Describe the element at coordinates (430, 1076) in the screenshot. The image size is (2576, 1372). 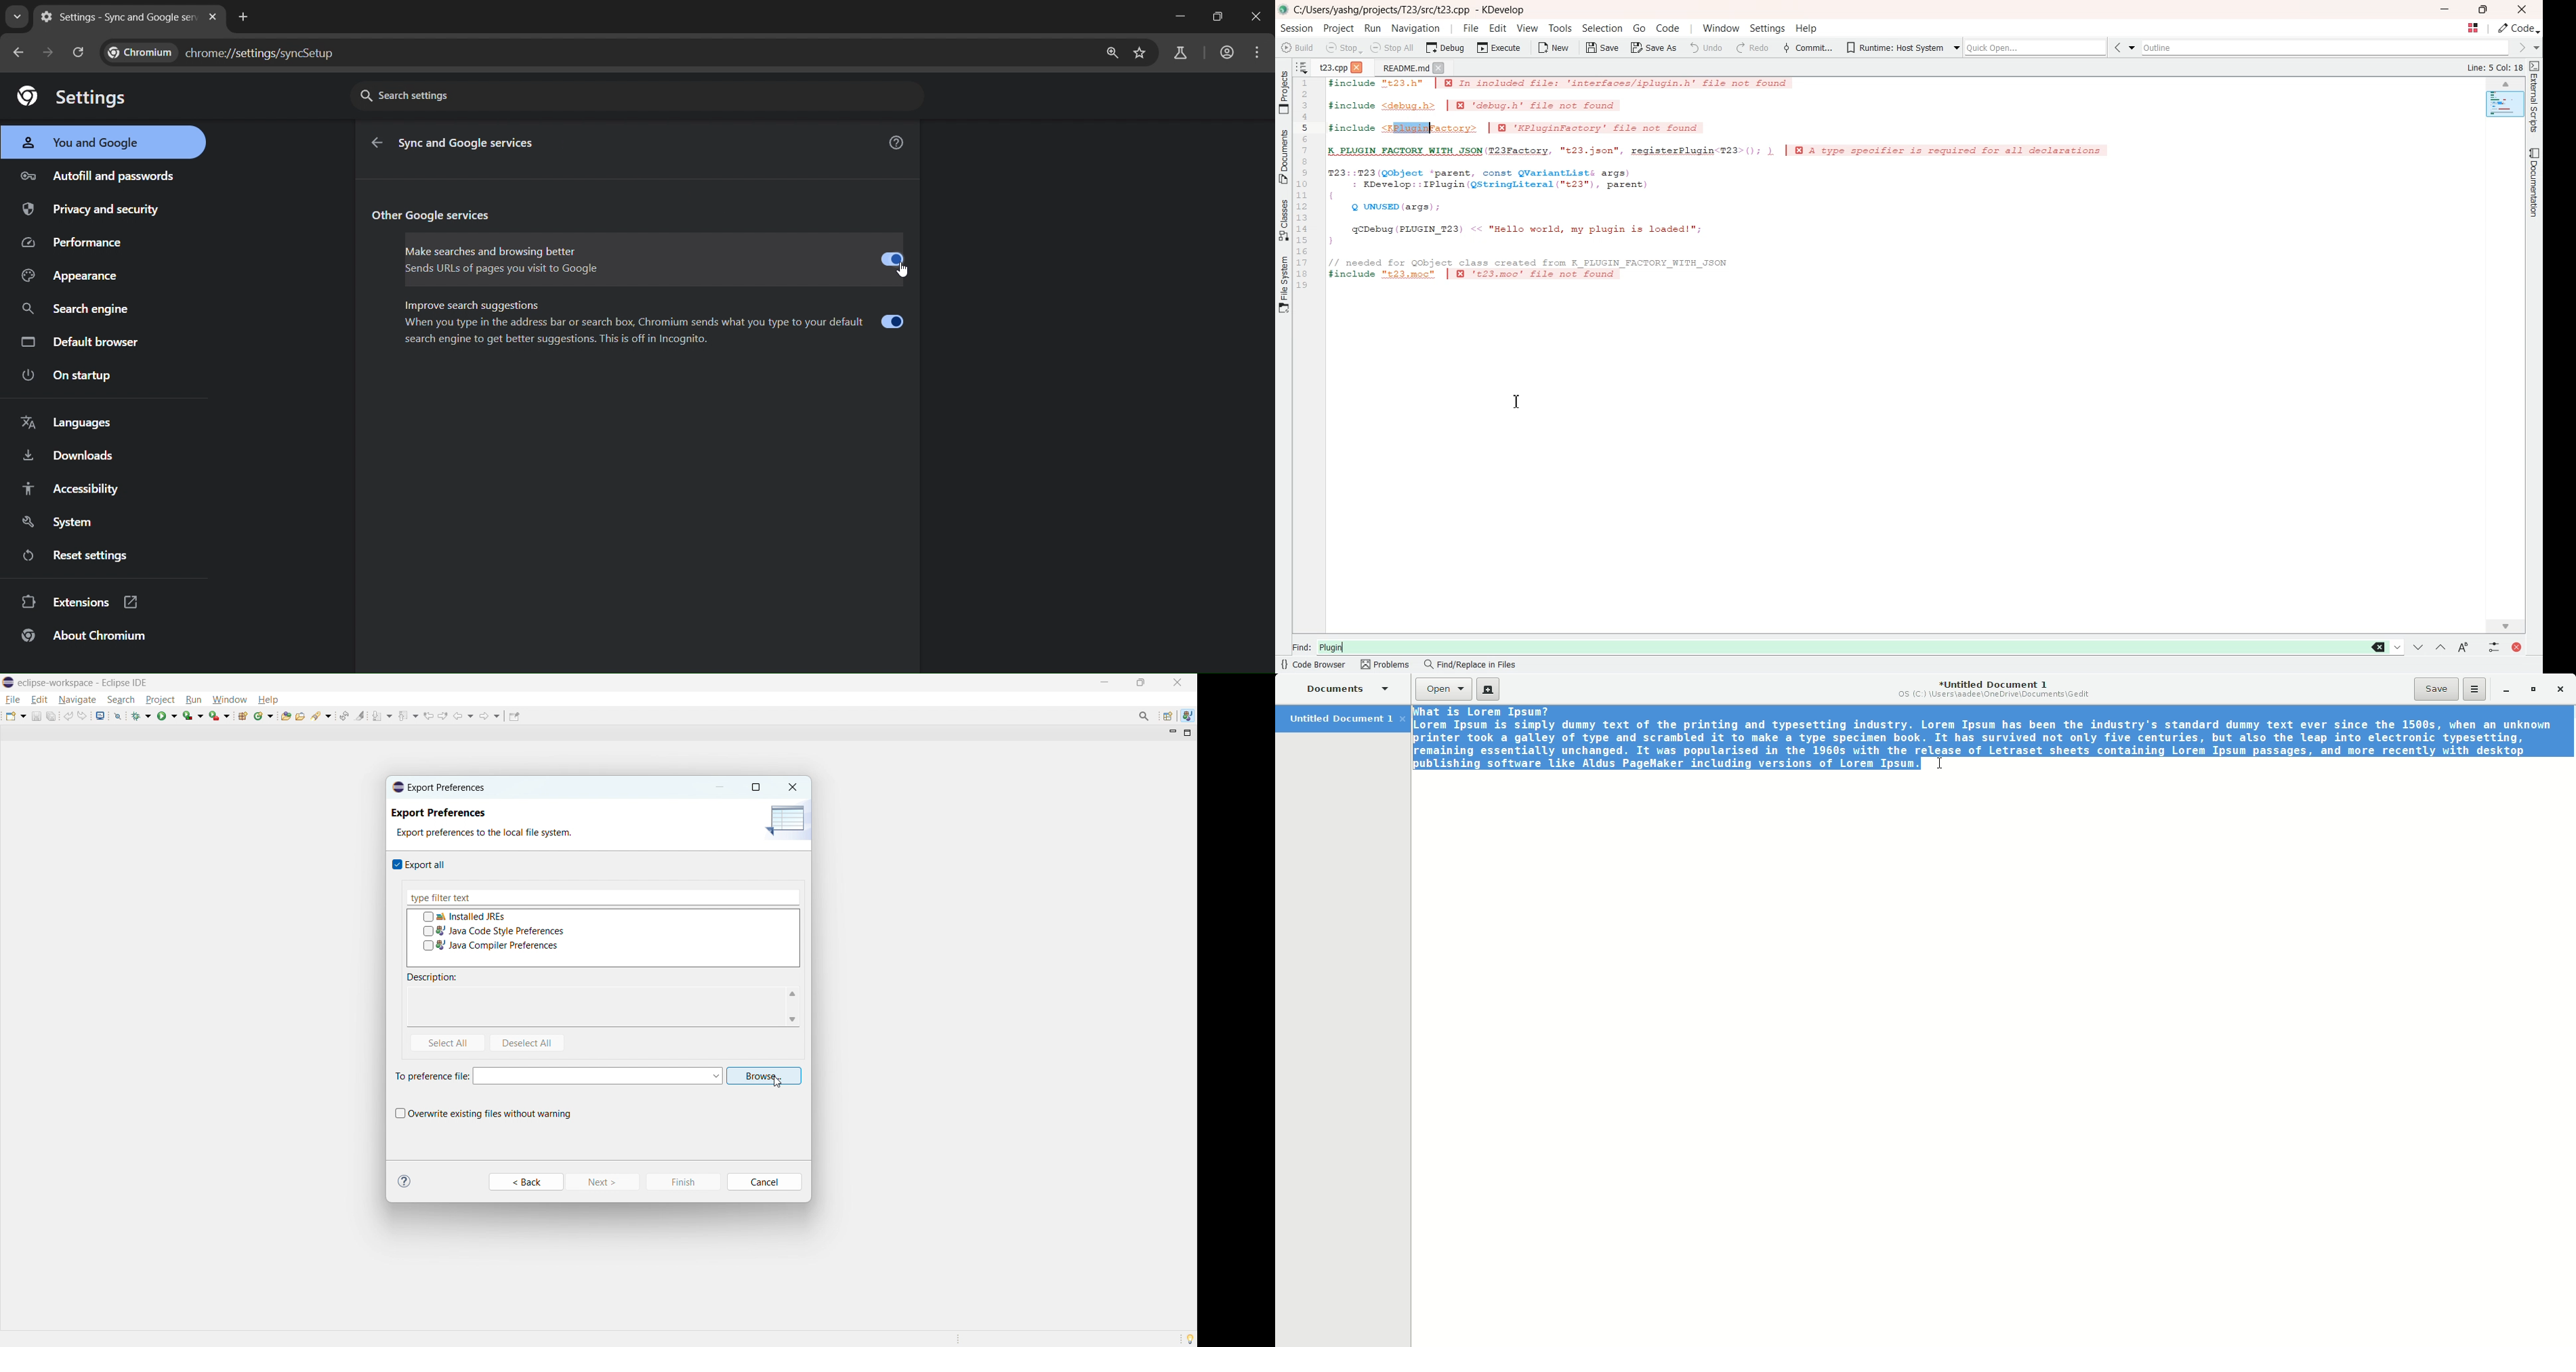
I see `To preferences file` at that location.